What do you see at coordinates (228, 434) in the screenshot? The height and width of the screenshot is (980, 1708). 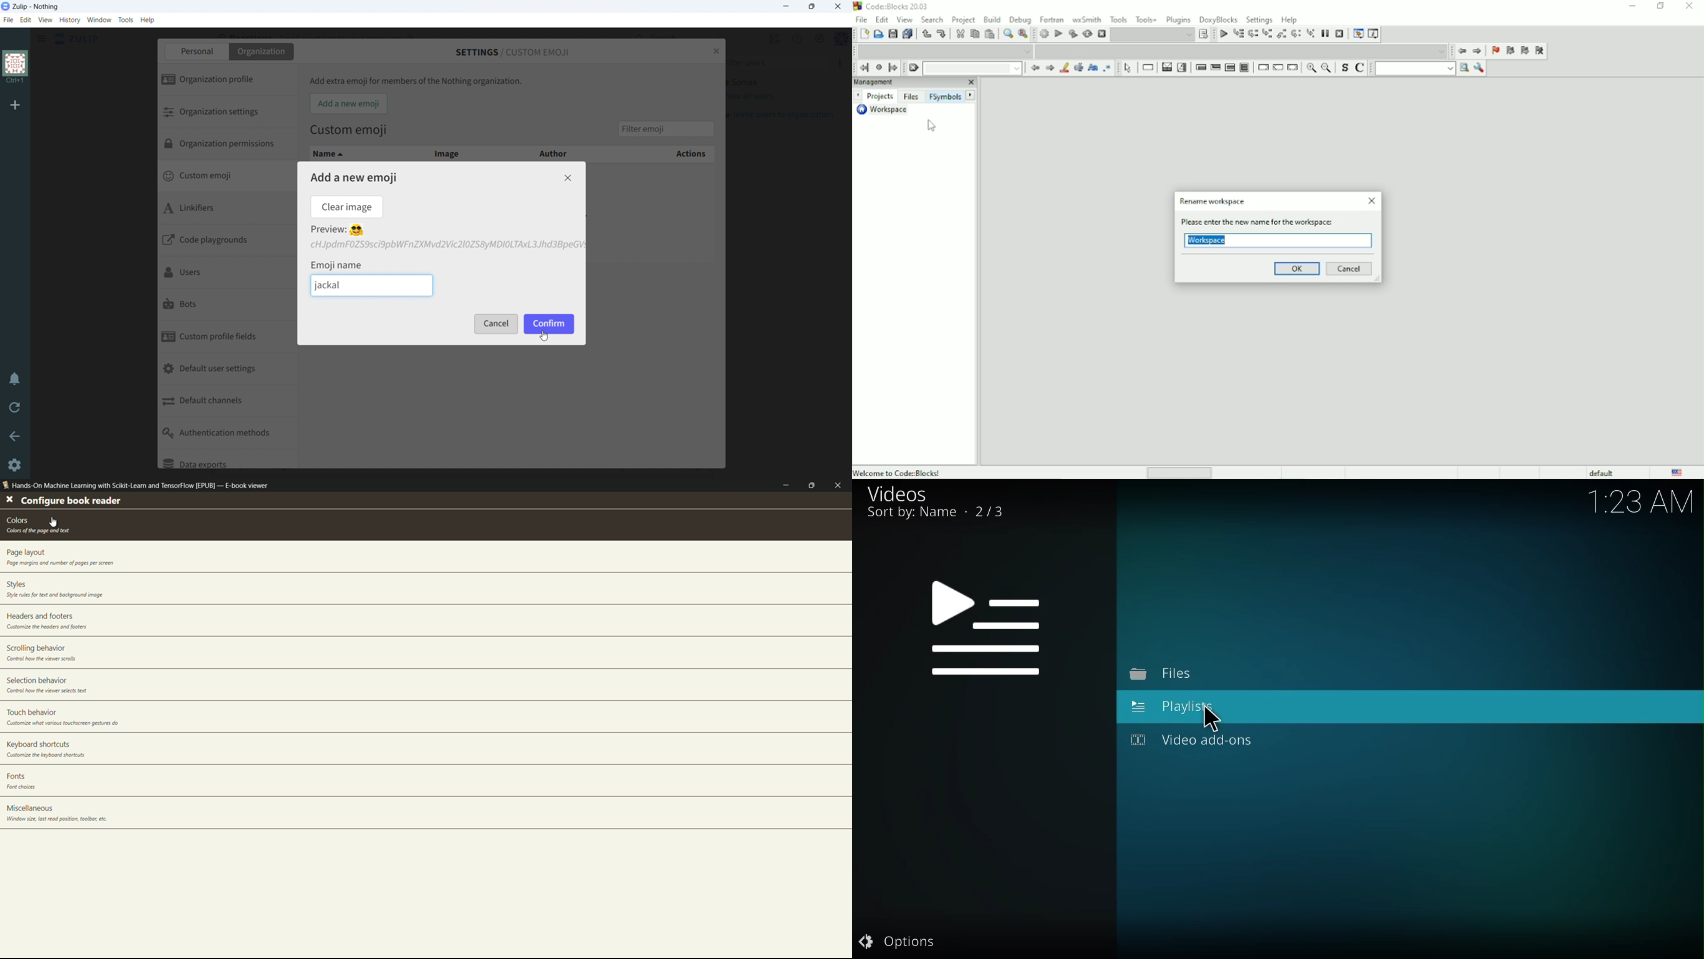 I see `authentication methods` at bounding box center [228, 434].